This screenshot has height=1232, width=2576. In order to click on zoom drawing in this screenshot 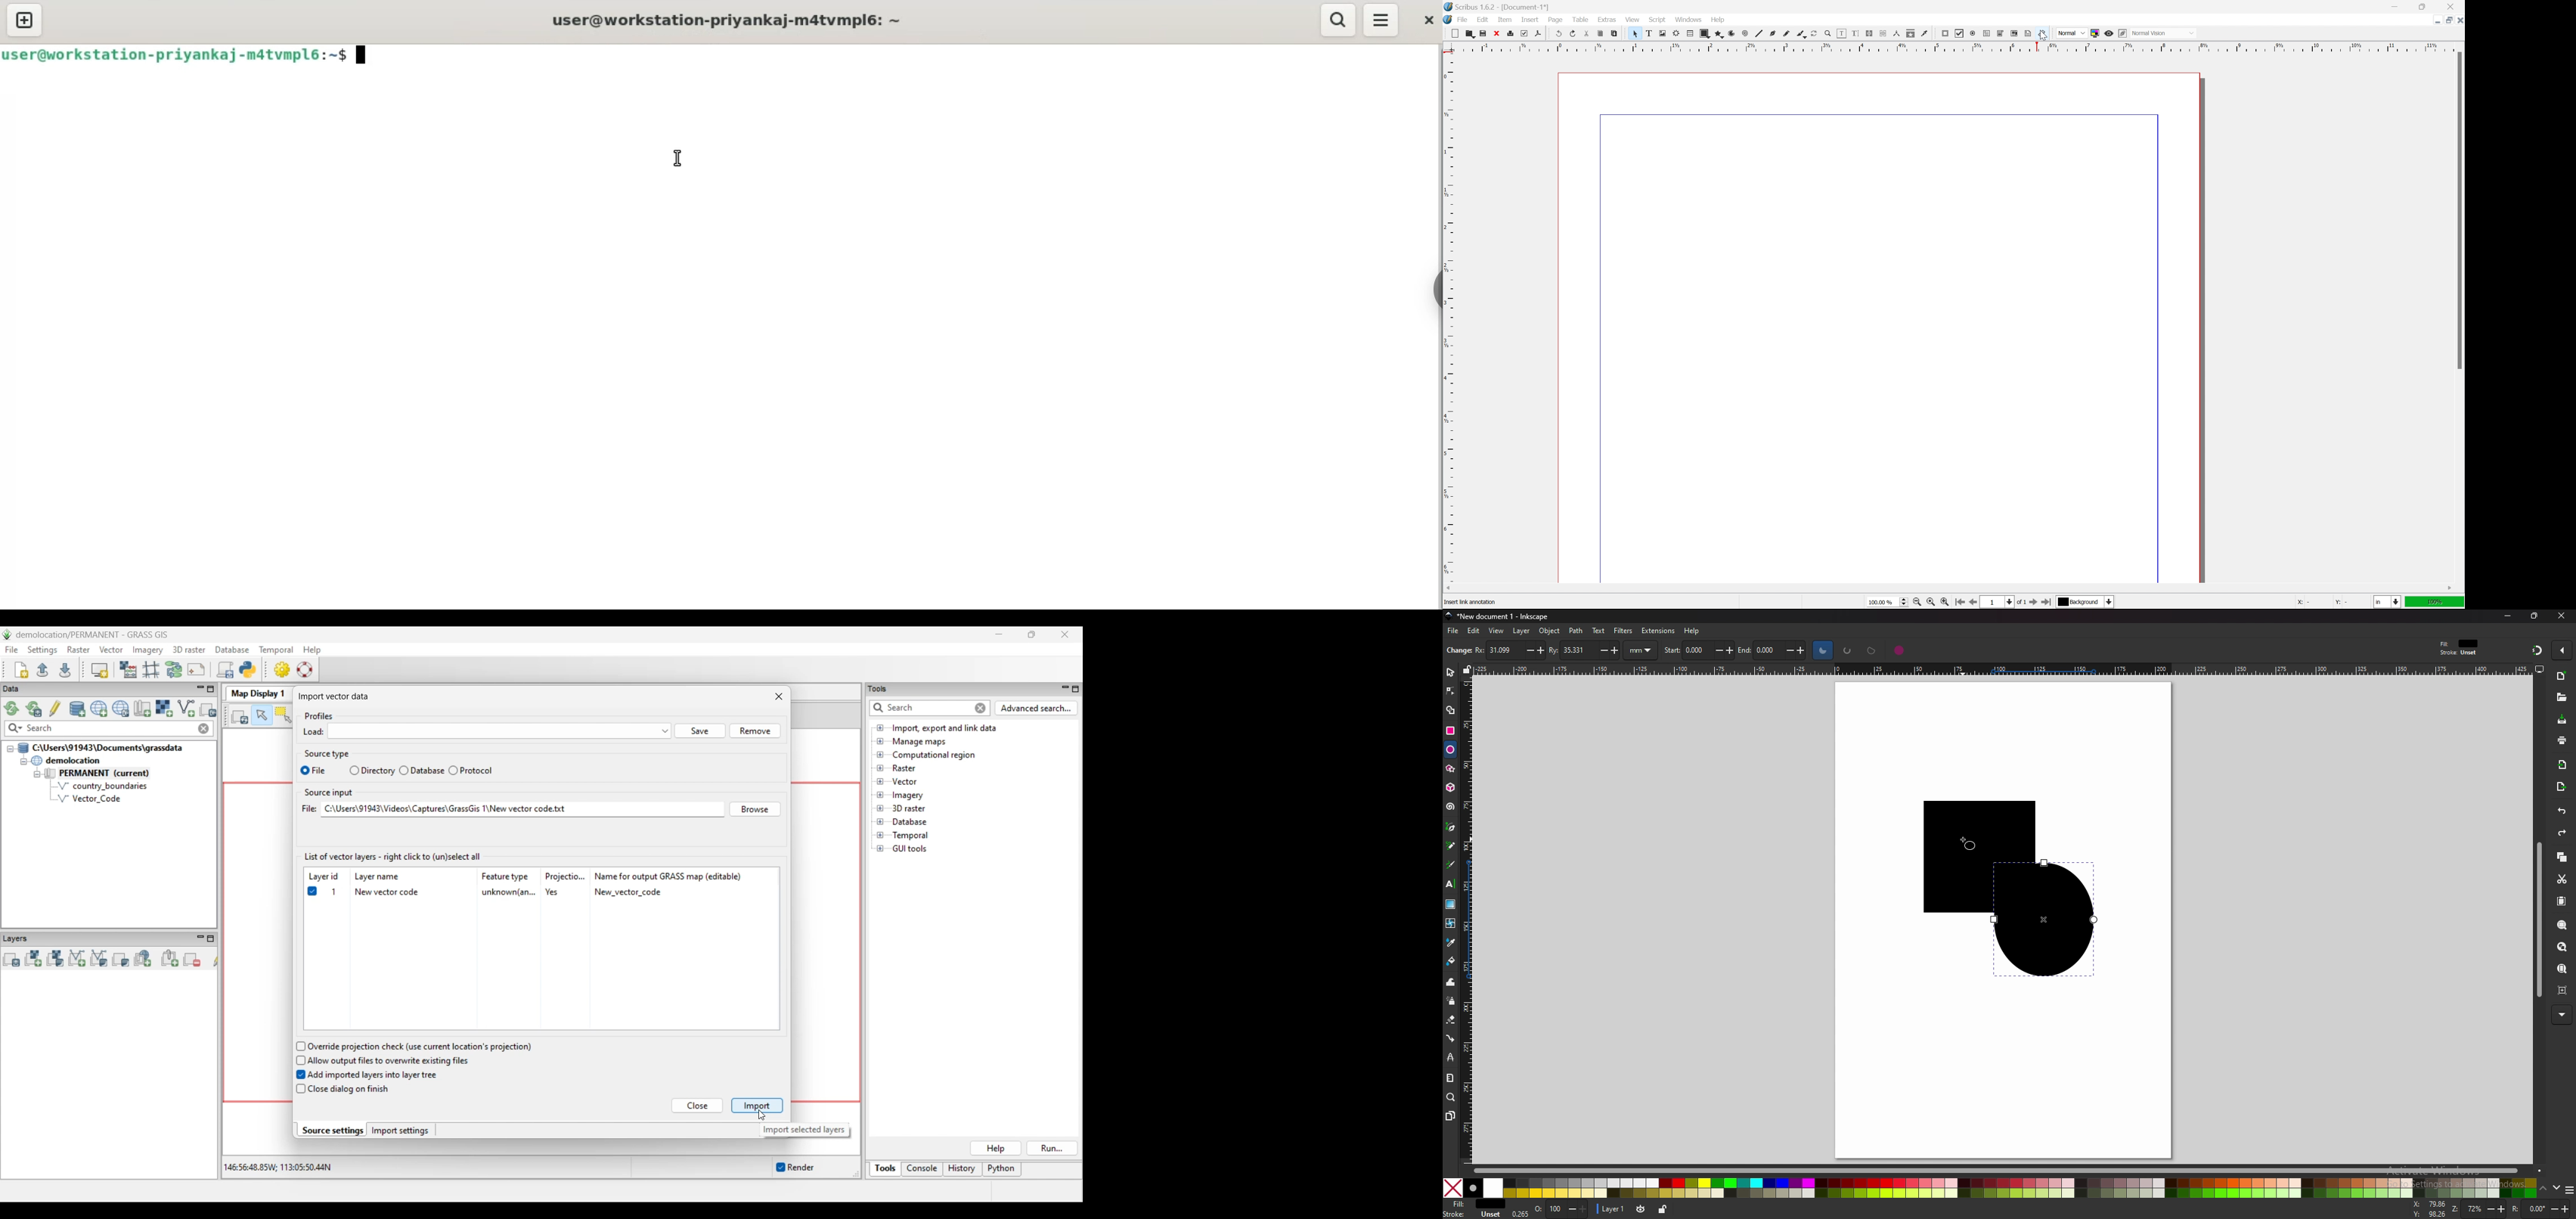, I will do `click(2562, 947)`.